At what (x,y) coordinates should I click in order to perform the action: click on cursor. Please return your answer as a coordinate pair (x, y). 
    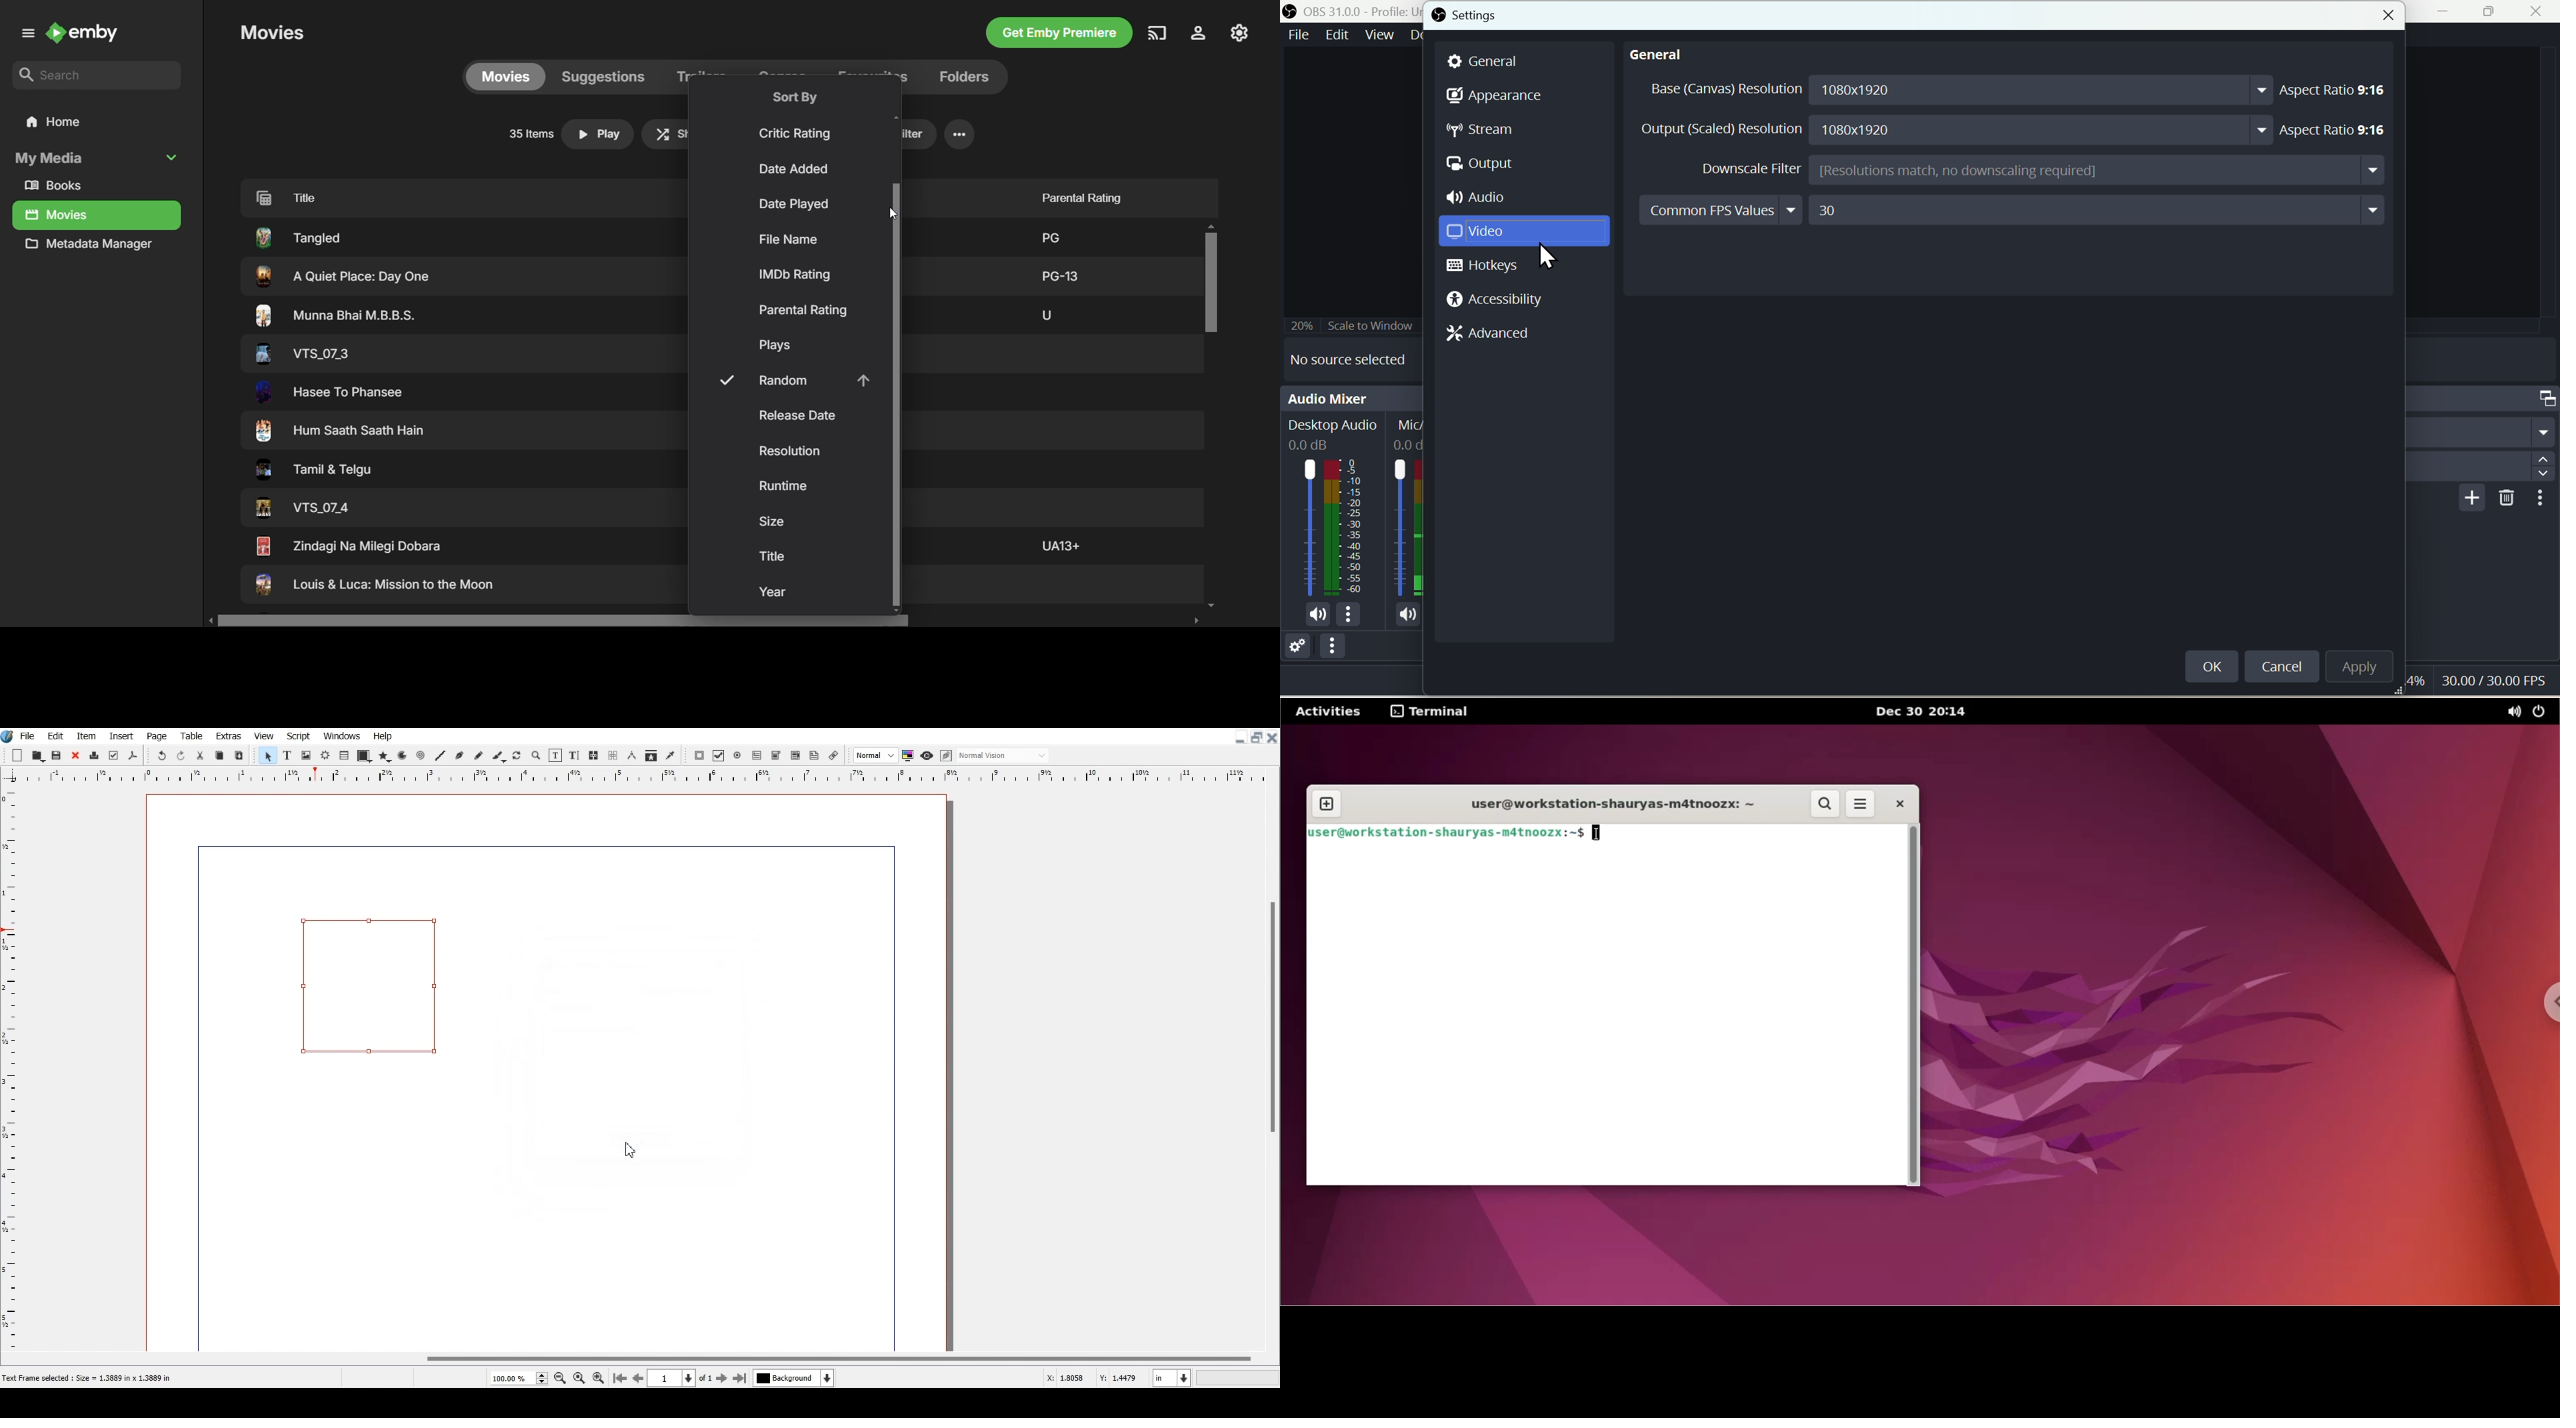
    Looking at the image, I should click on (1547, 254).